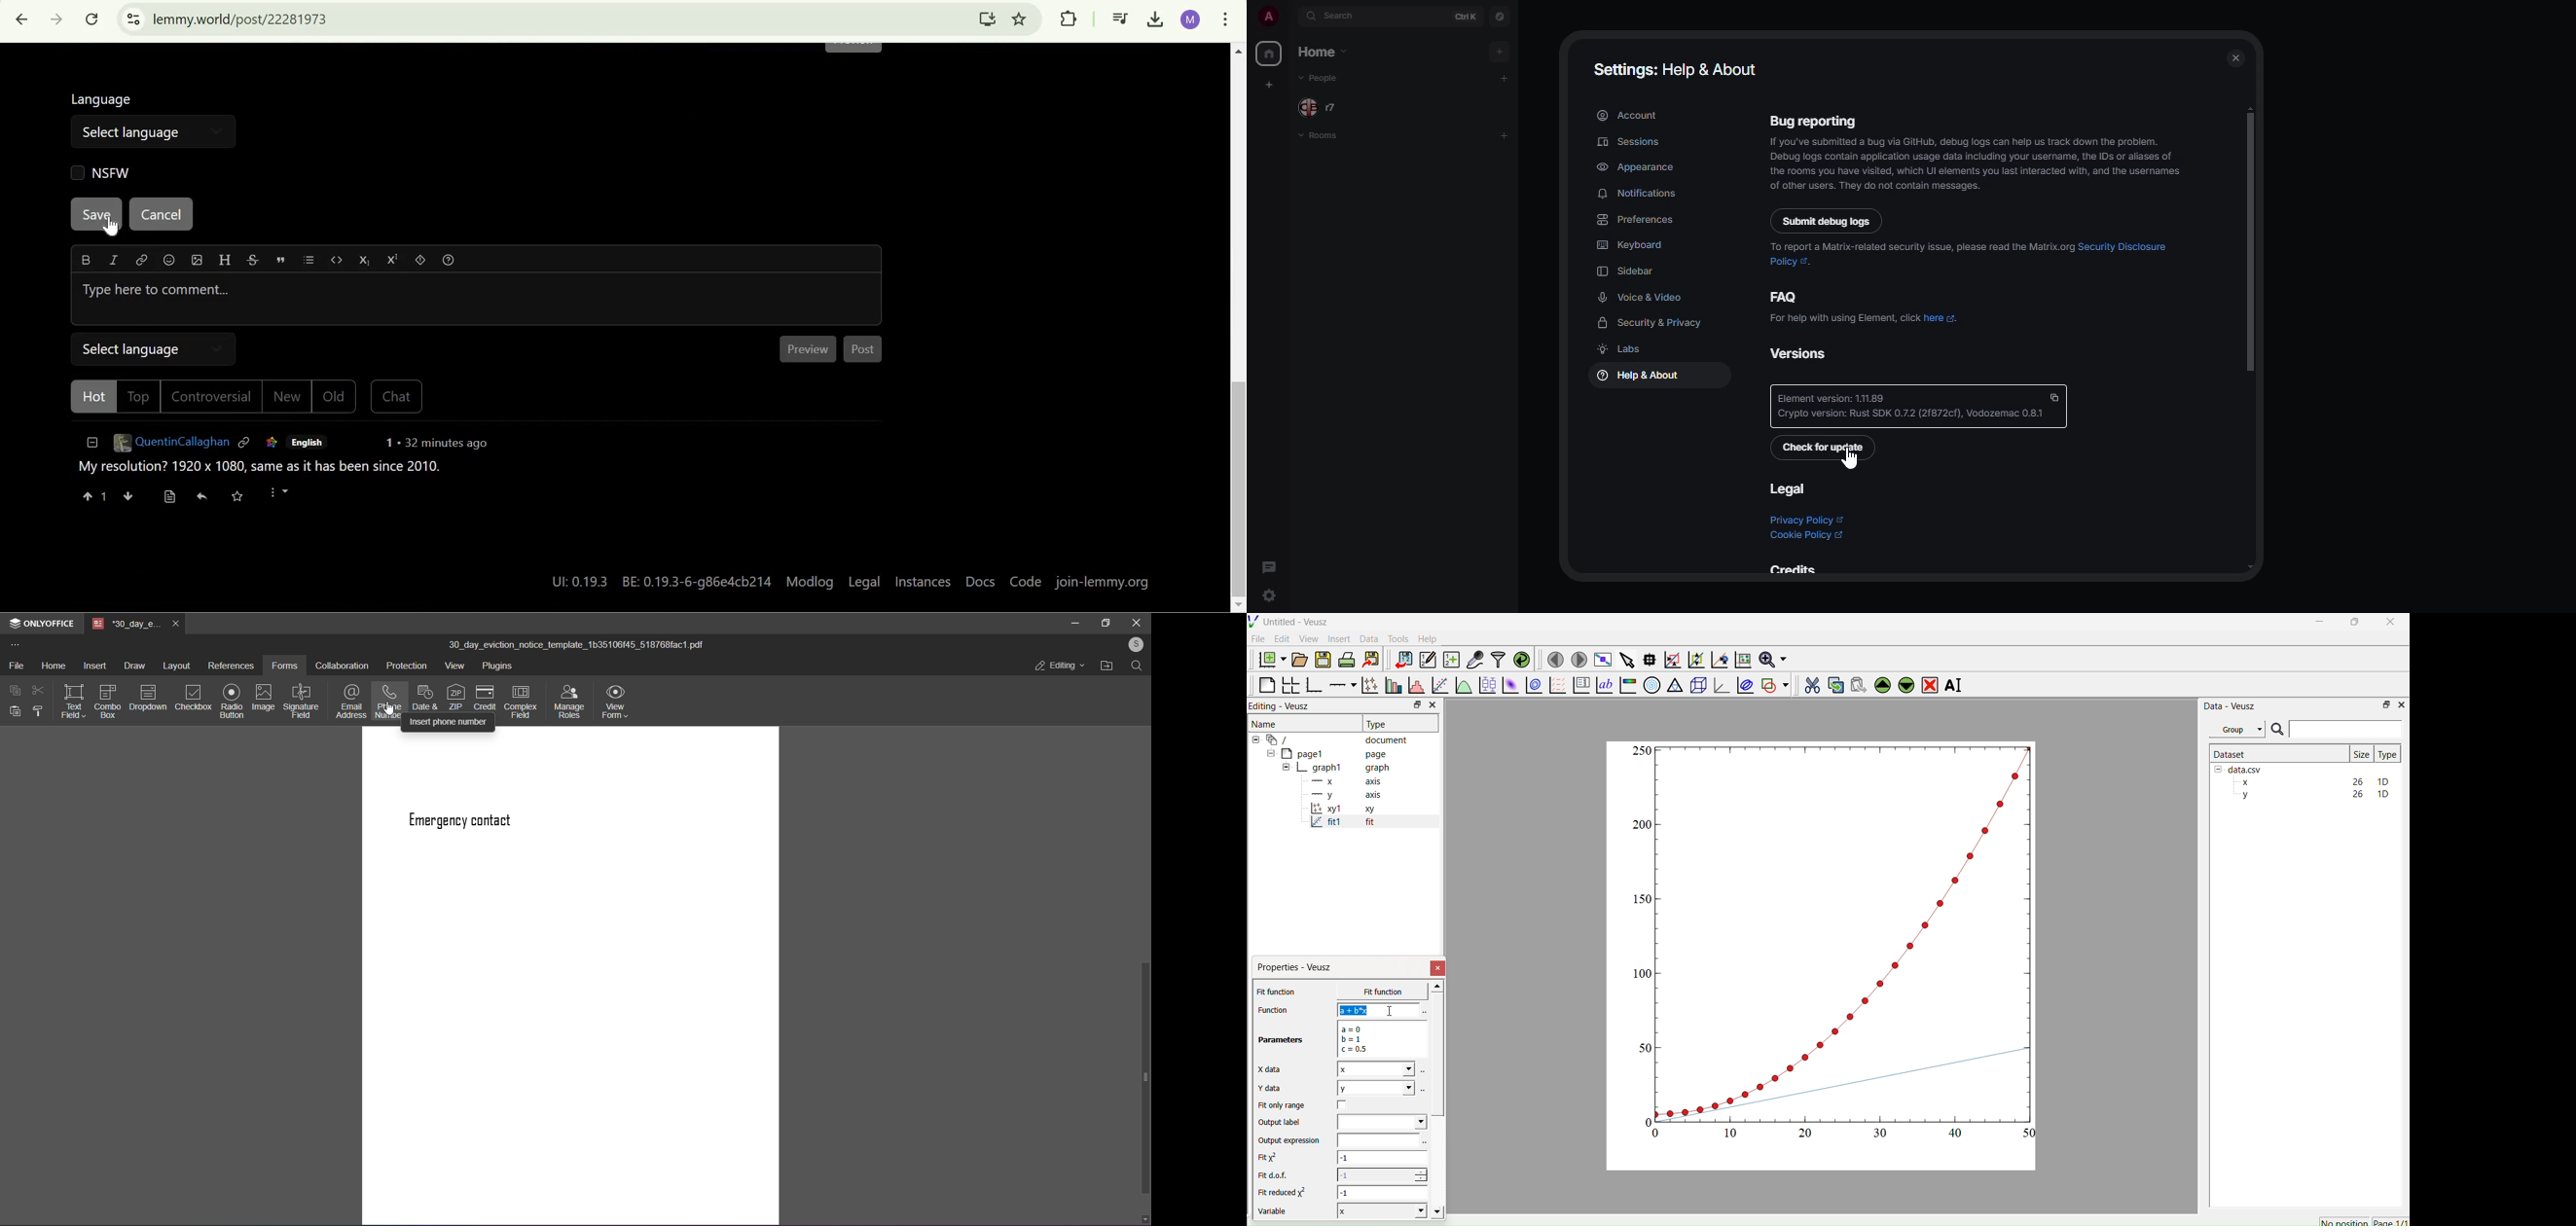  I want to click on italic, so click(111, 262).